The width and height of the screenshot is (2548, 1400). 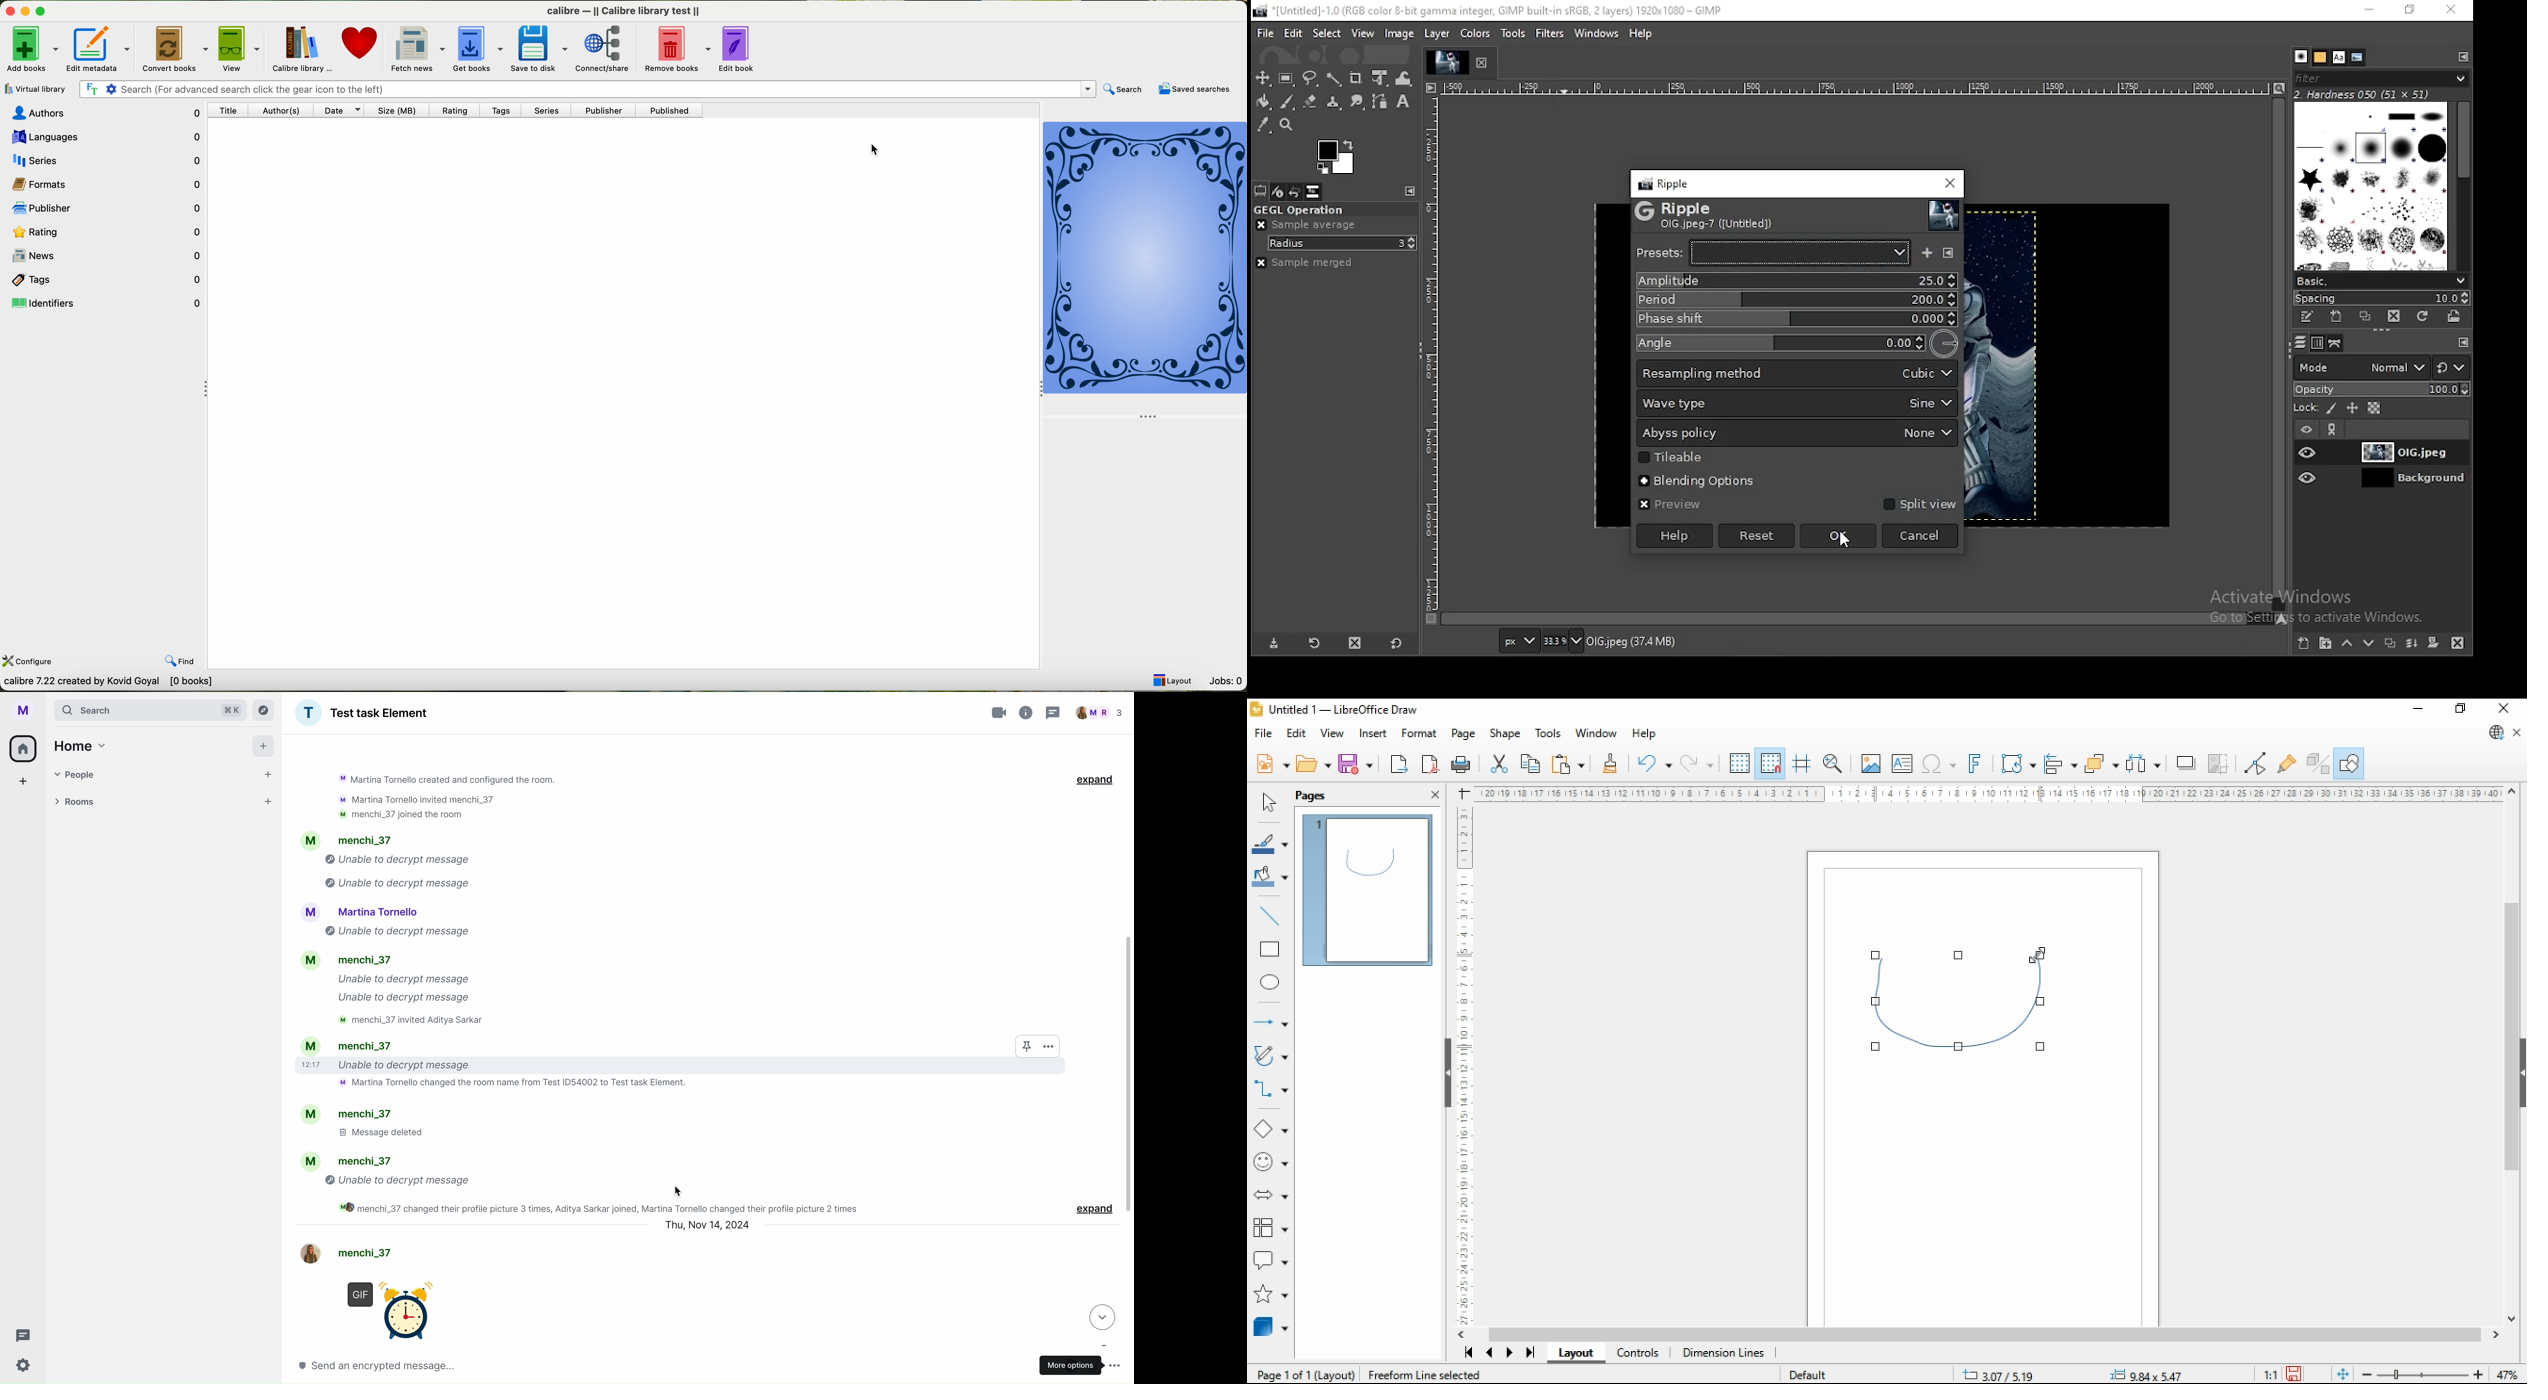 I want to click on layer mode, so click(x=2362, y=367).